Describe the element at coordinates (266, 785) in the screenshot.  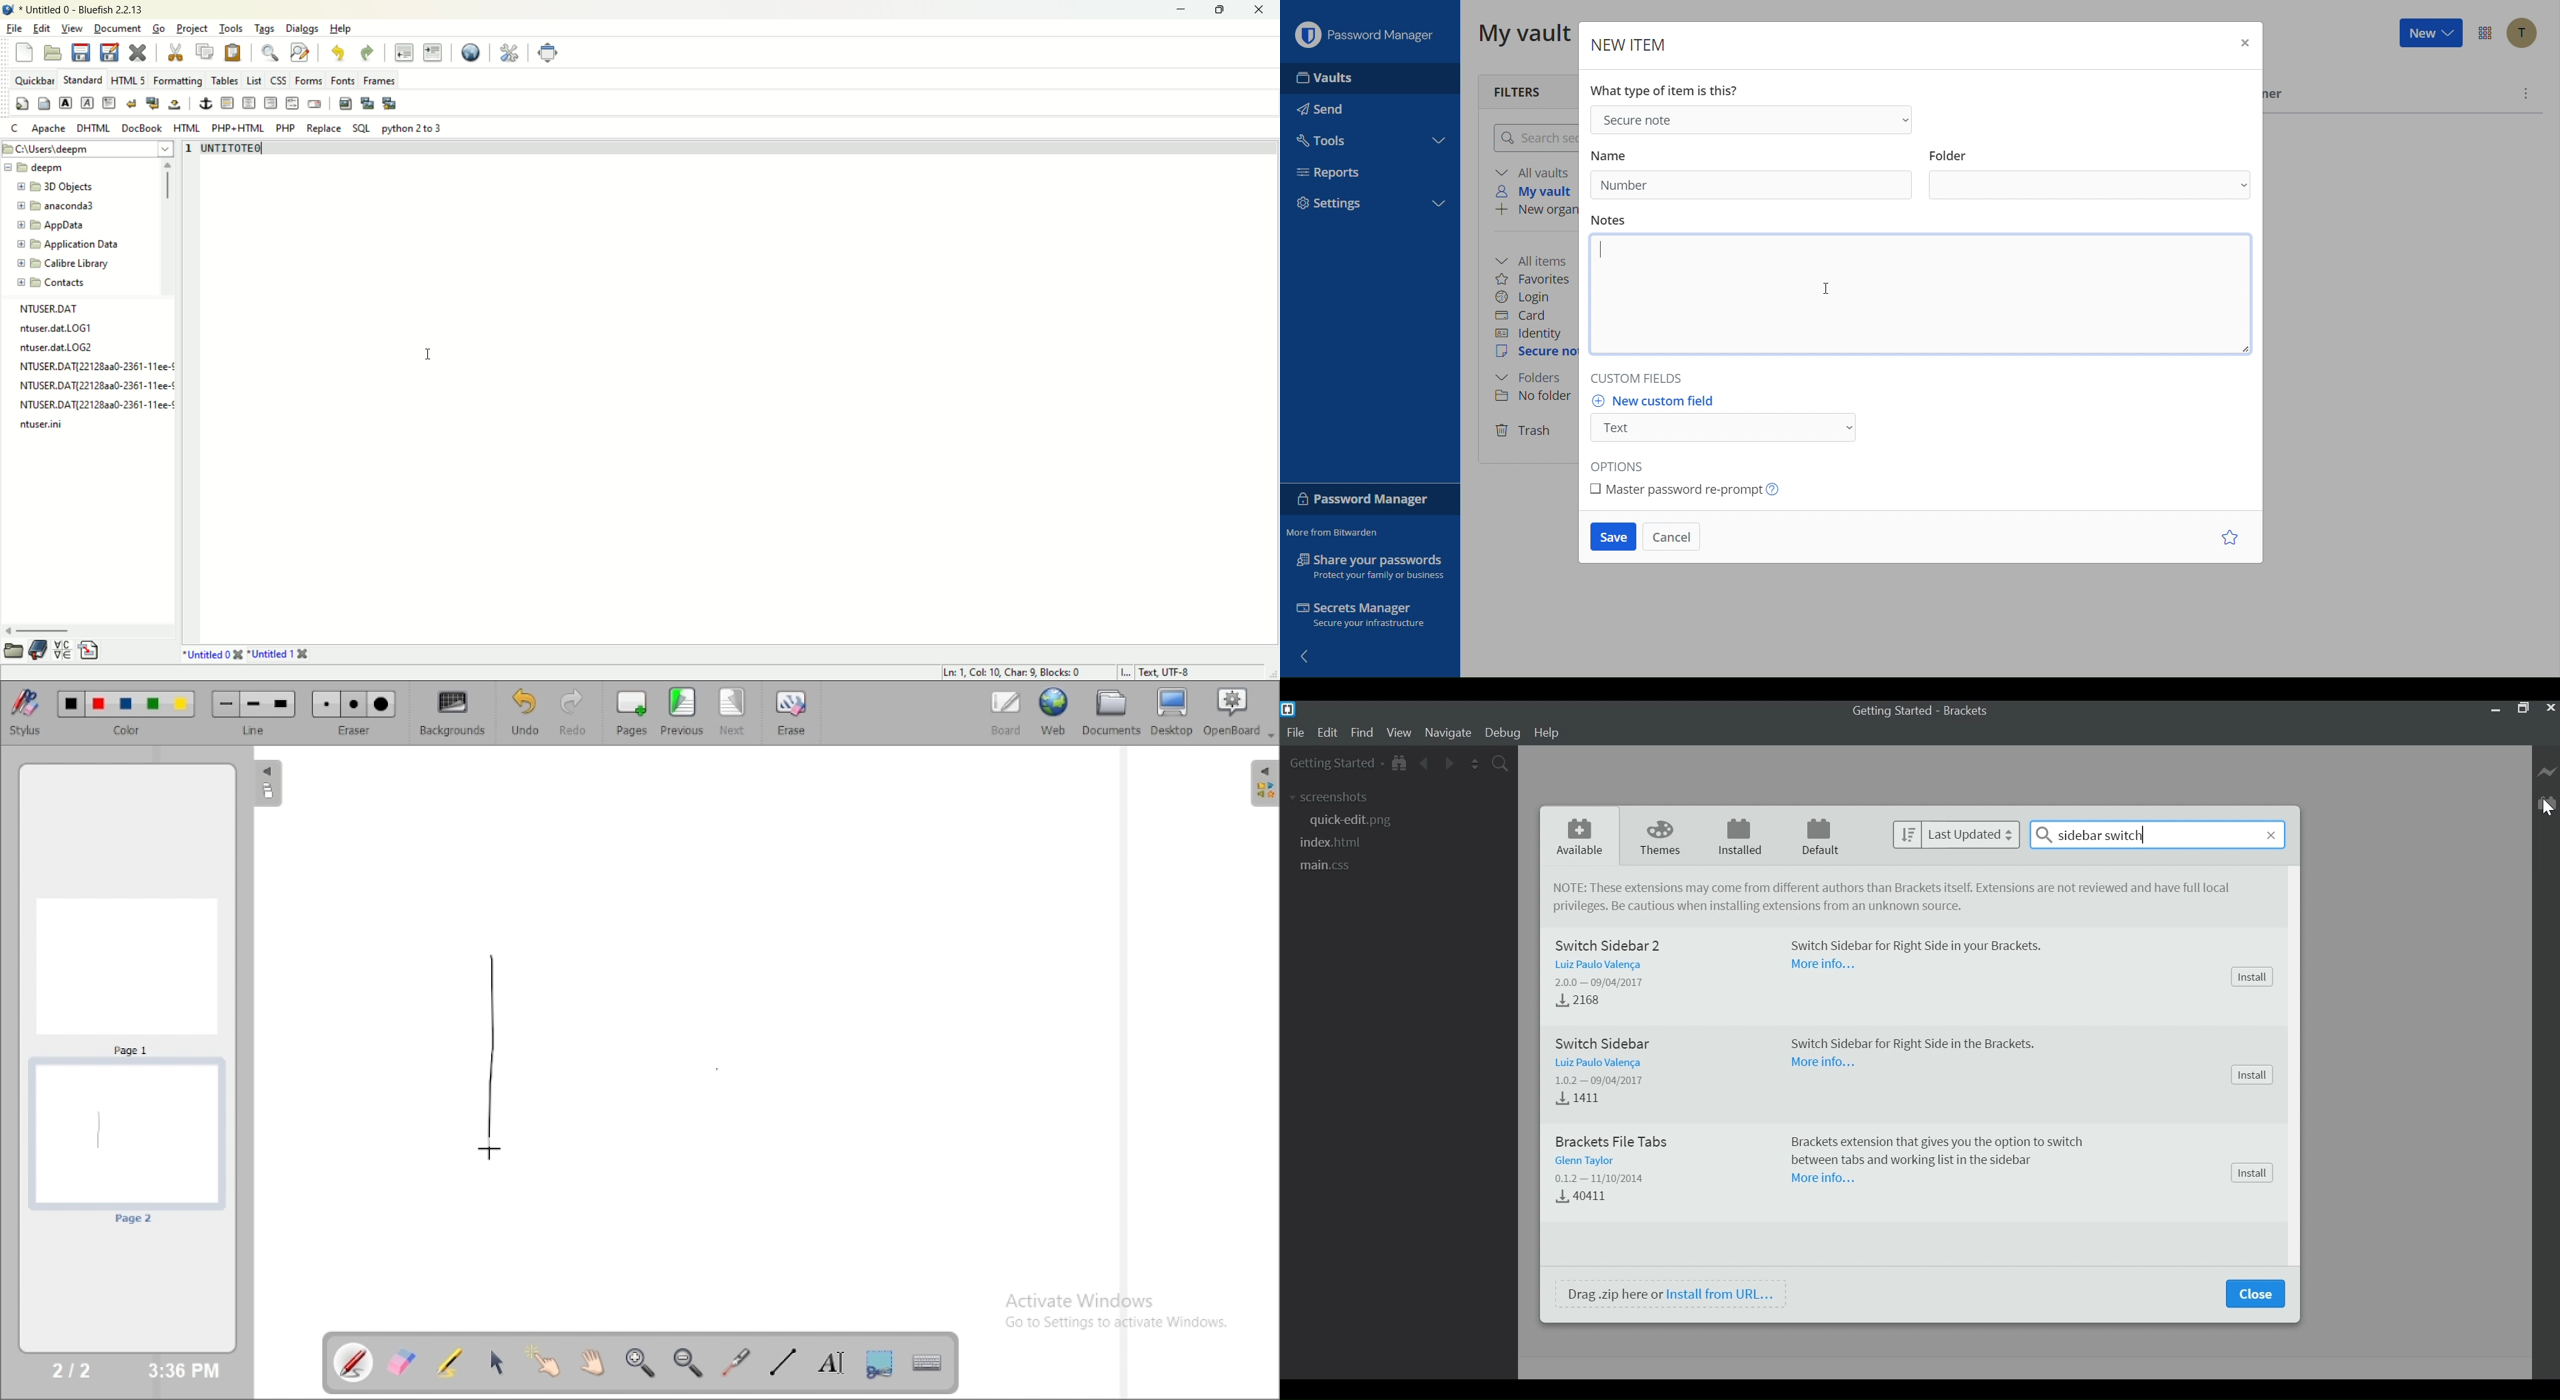
I see `The flatplan (left panel)` at that location.